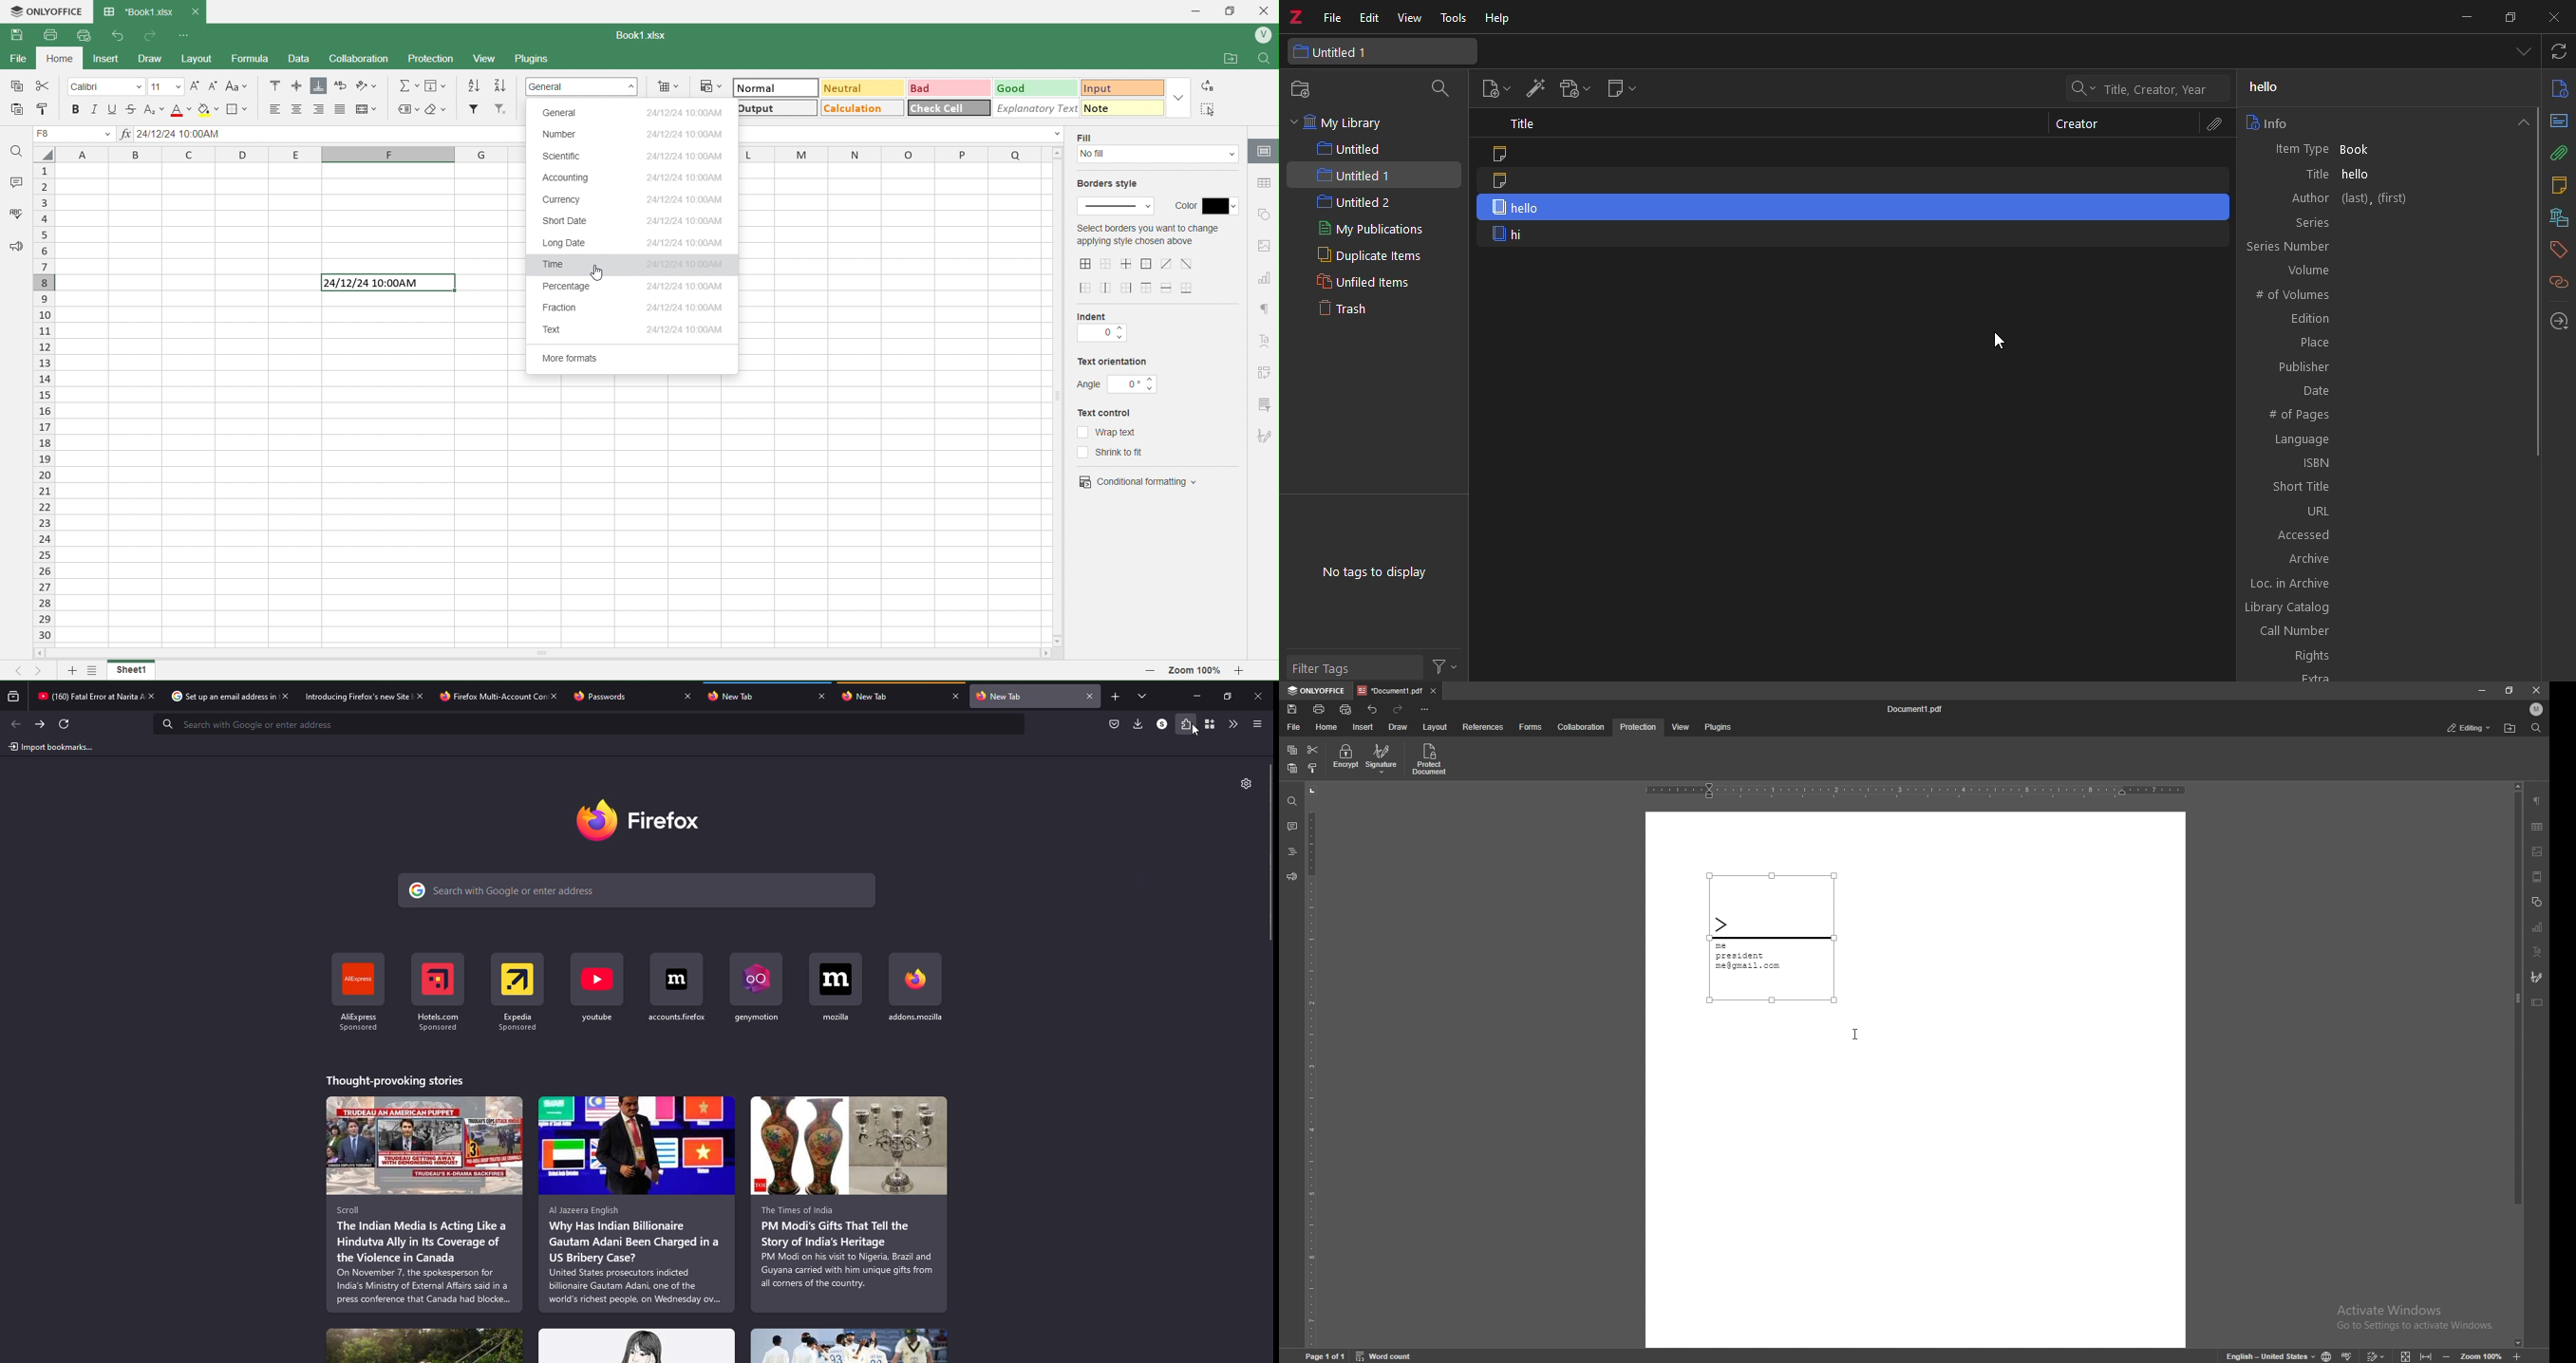 Image resolution: width=2576 pixels, height=1372 pixels. I want to click on shortcut, so click(917, 993).